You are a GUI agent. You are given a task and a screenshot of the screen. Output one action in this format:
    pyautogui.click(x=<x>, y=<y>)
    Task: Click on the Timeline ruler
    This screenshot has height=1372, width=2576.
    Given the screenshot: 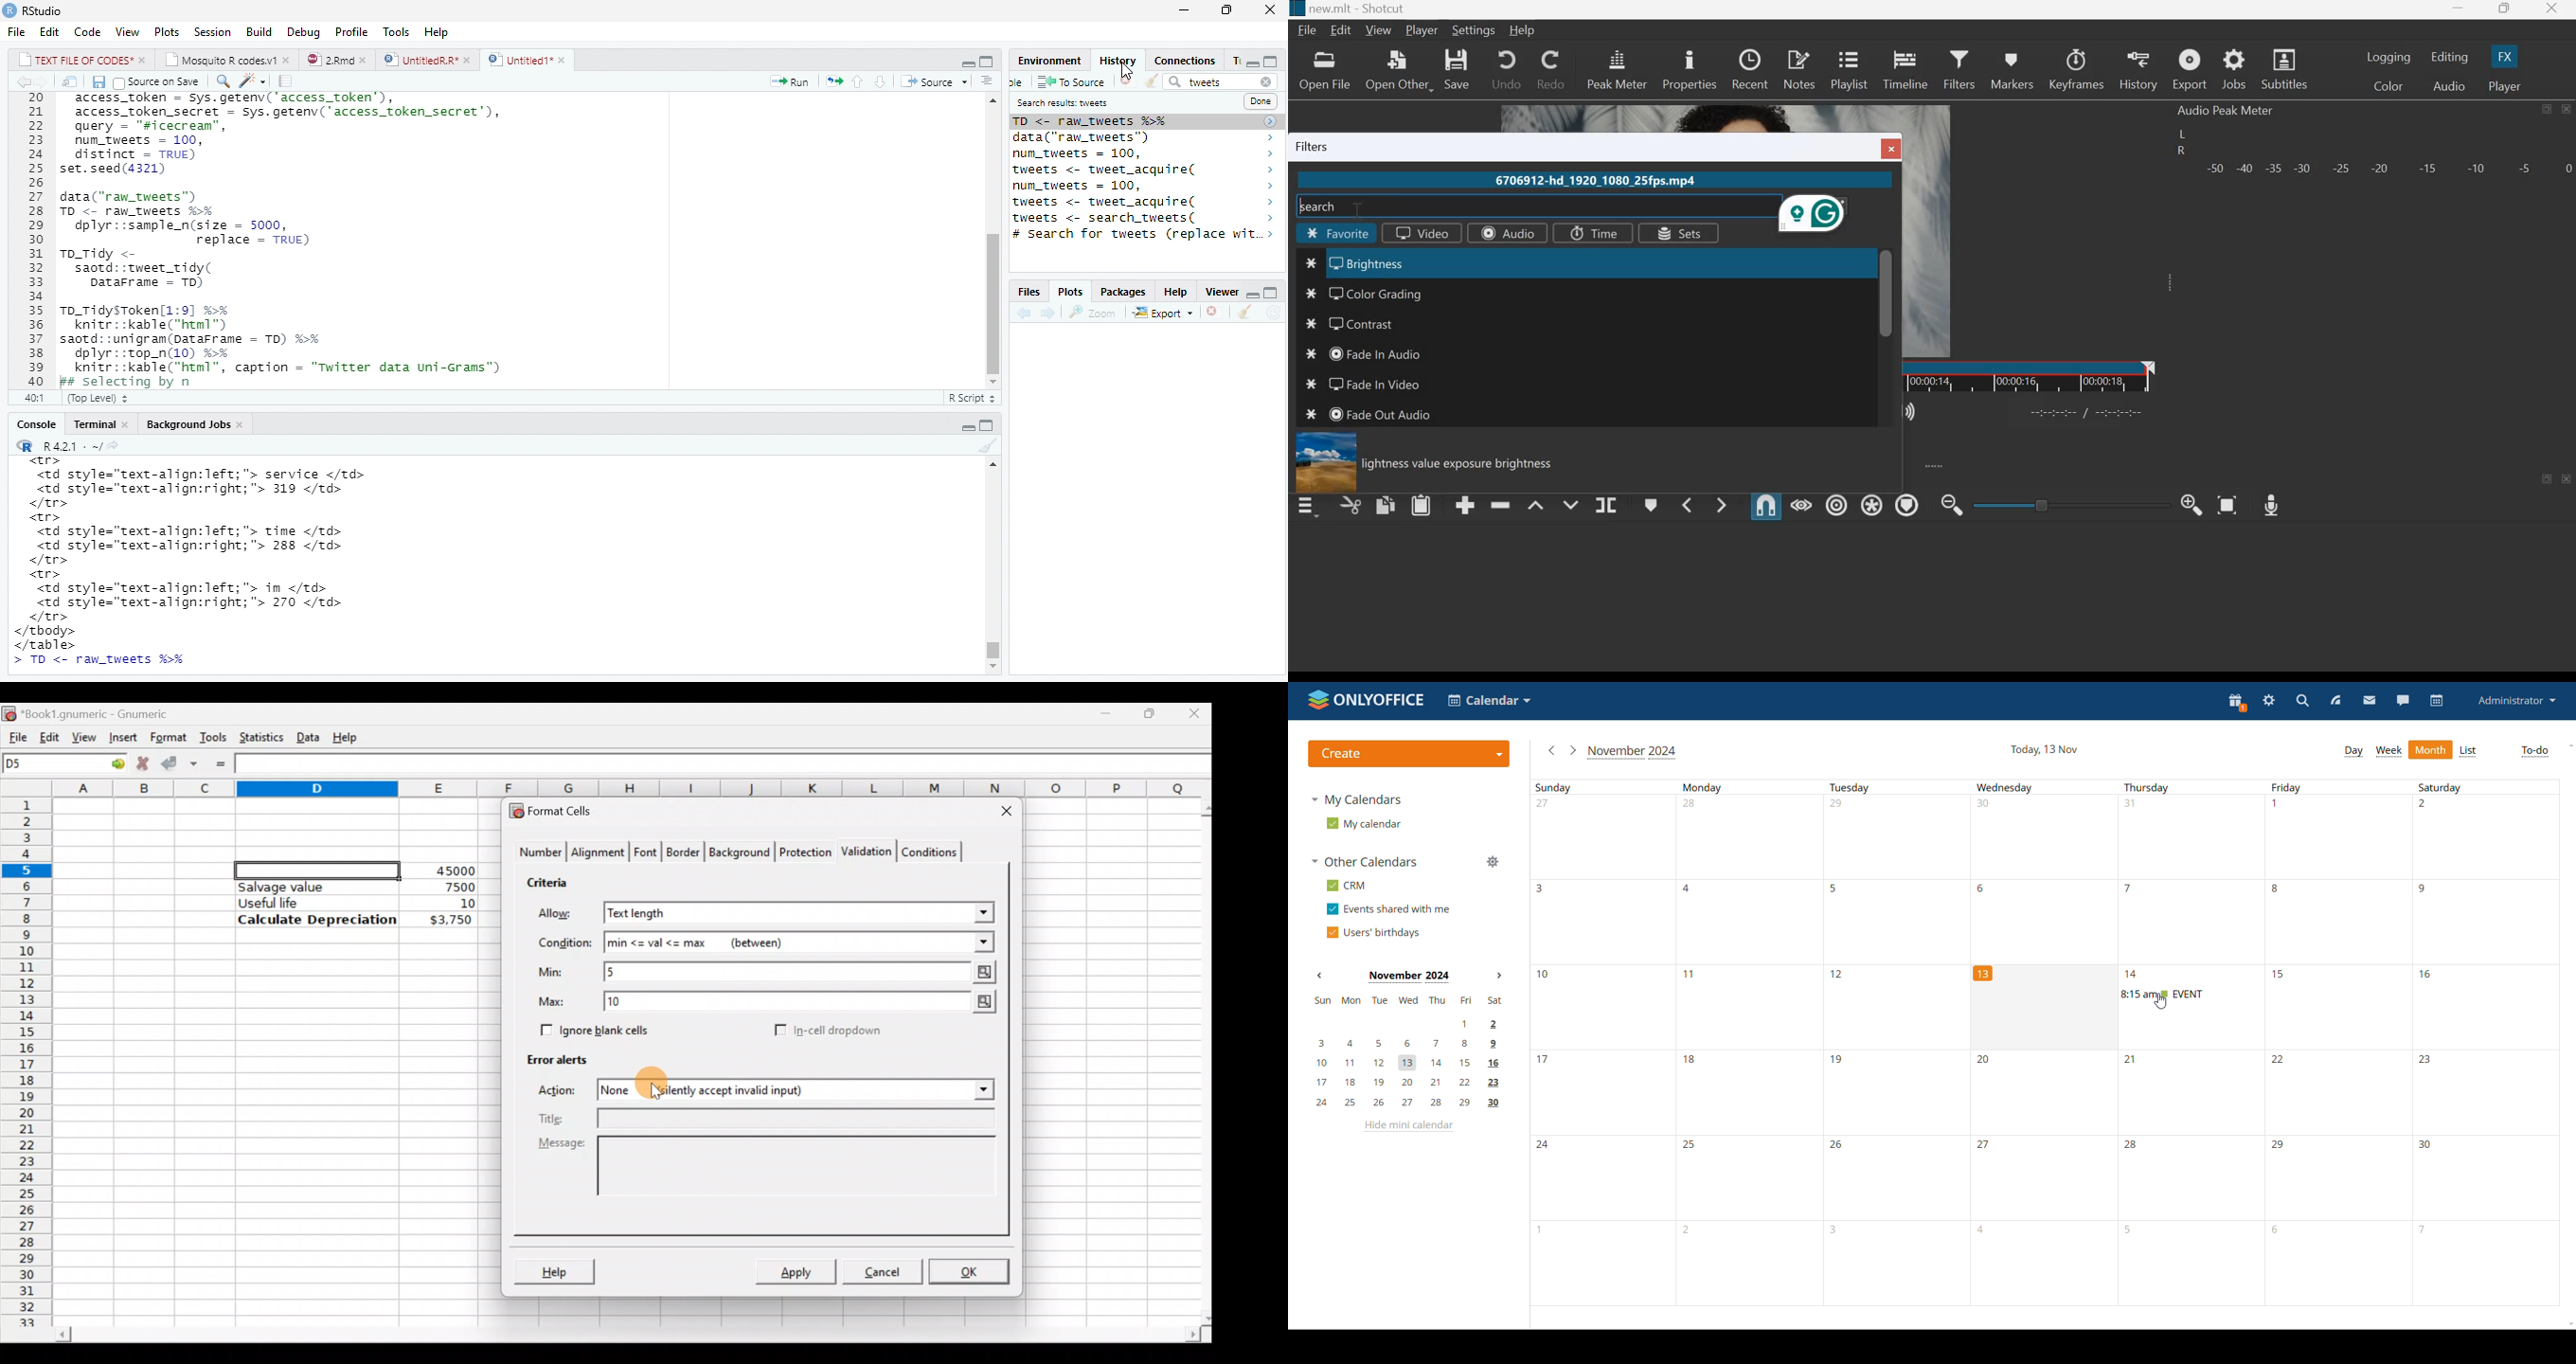 What is the action you would take?
    pyautogui.click(x=2029, y=376)
    